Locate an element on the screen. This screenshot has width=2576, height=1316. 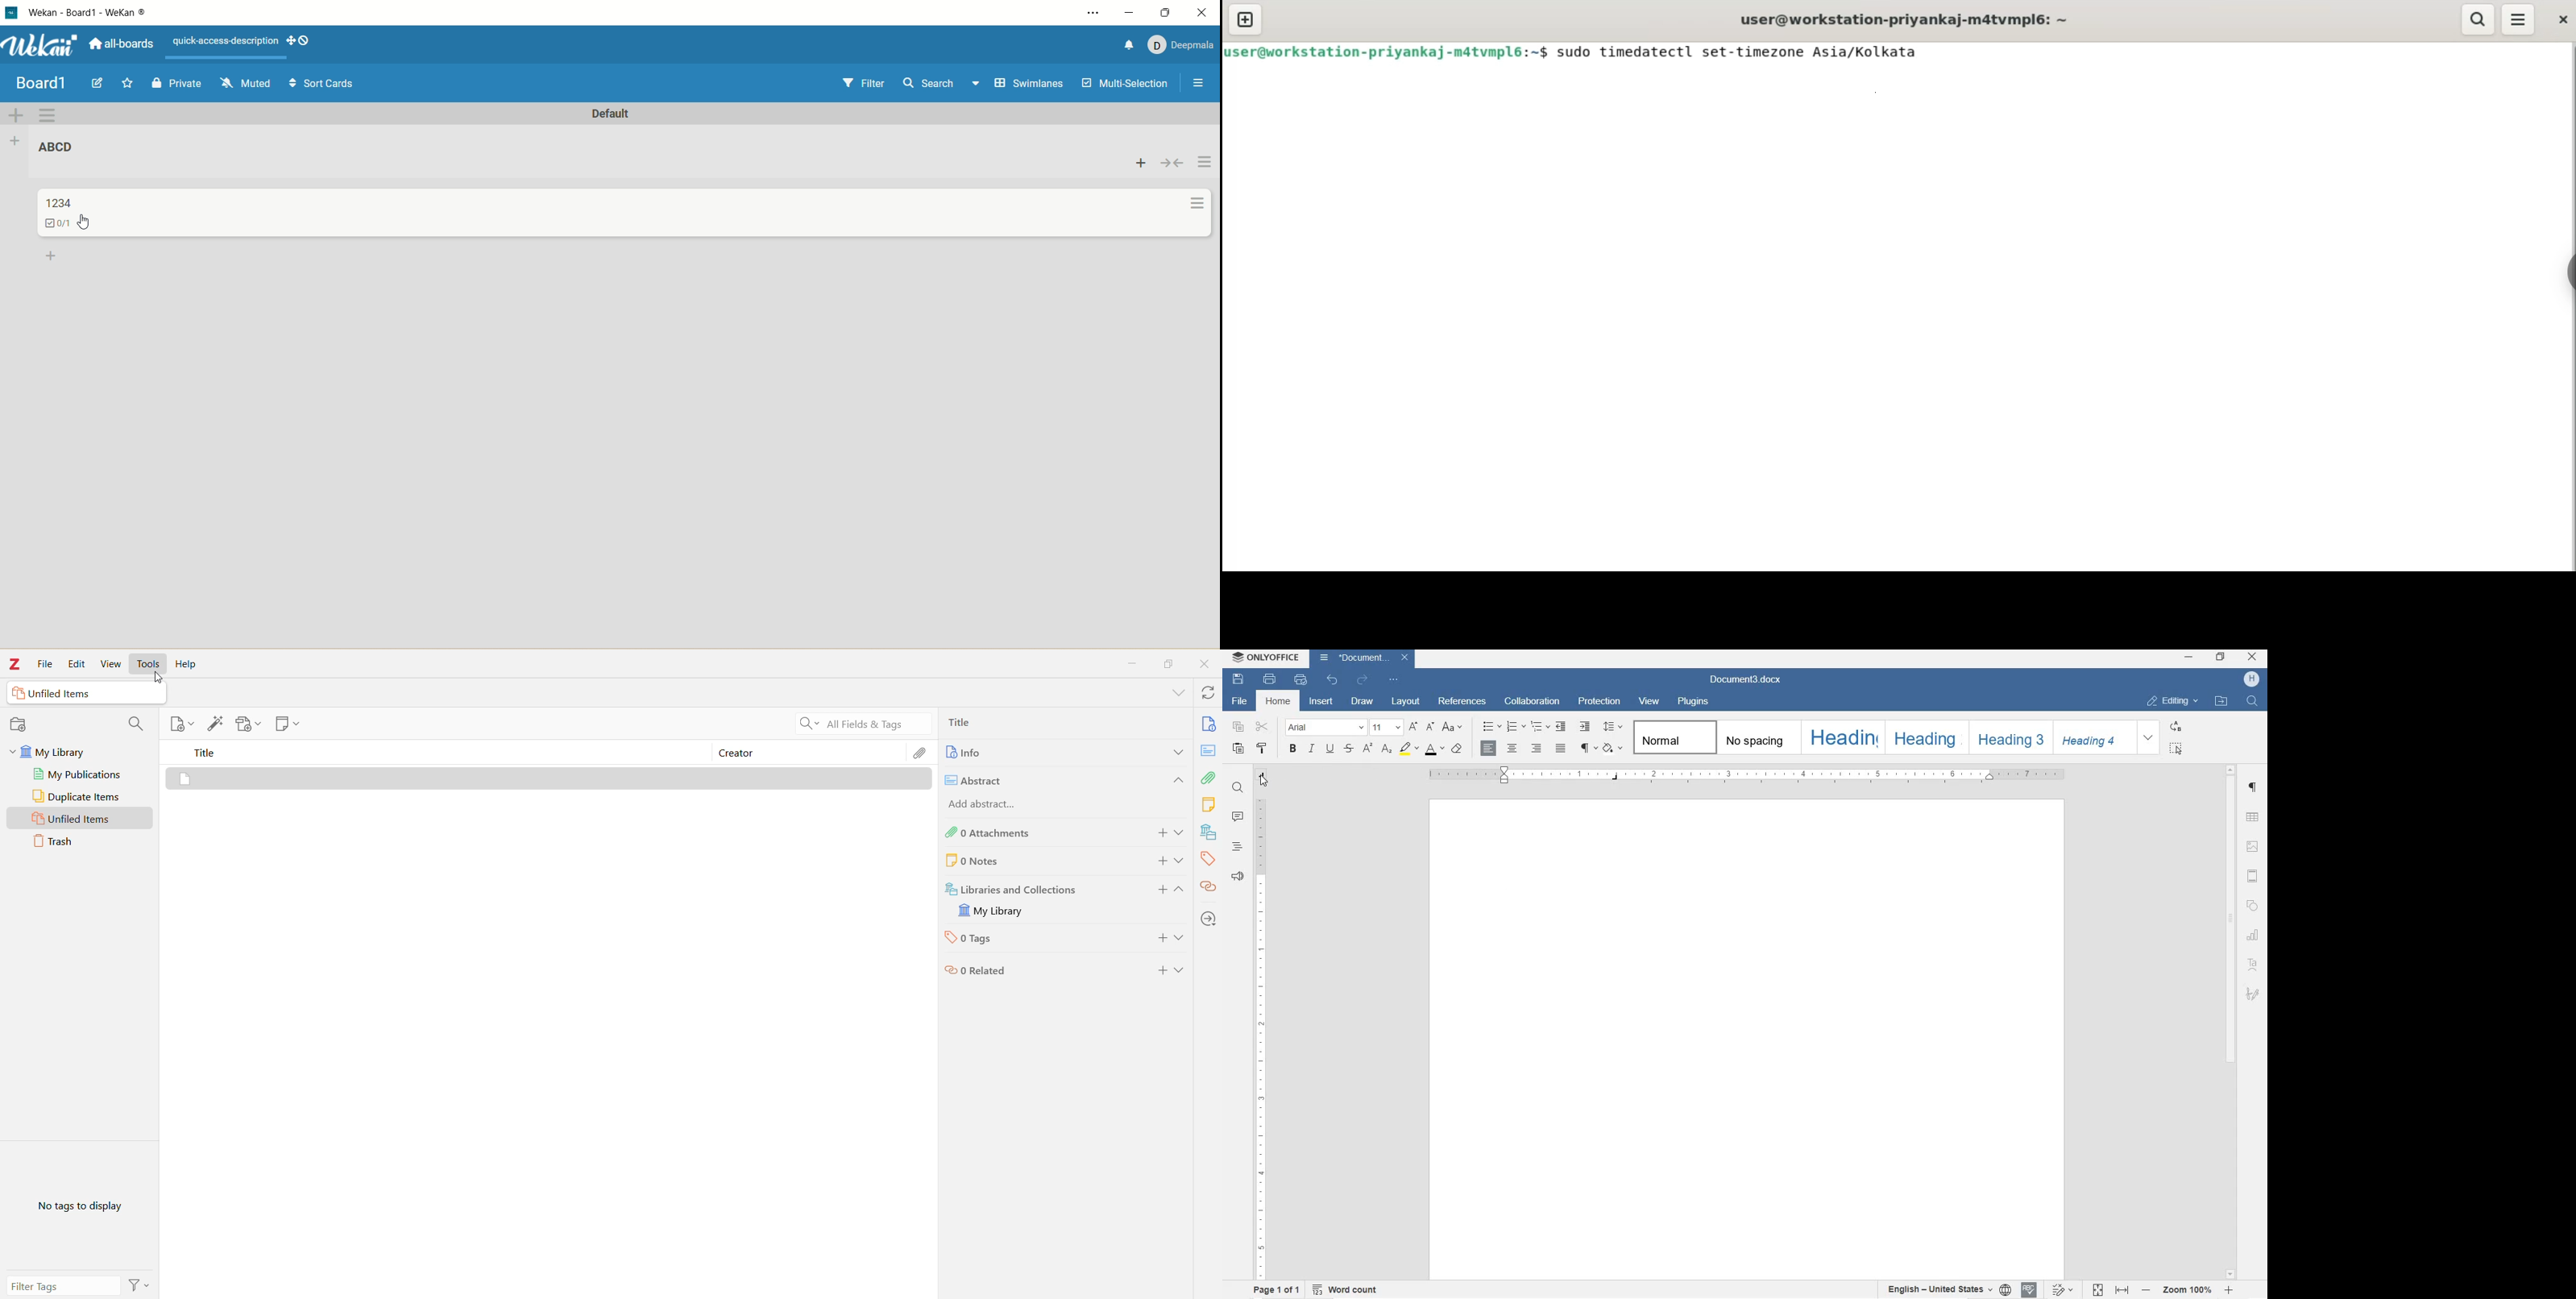
Duplicate Items is located at coordinates (86, 797).